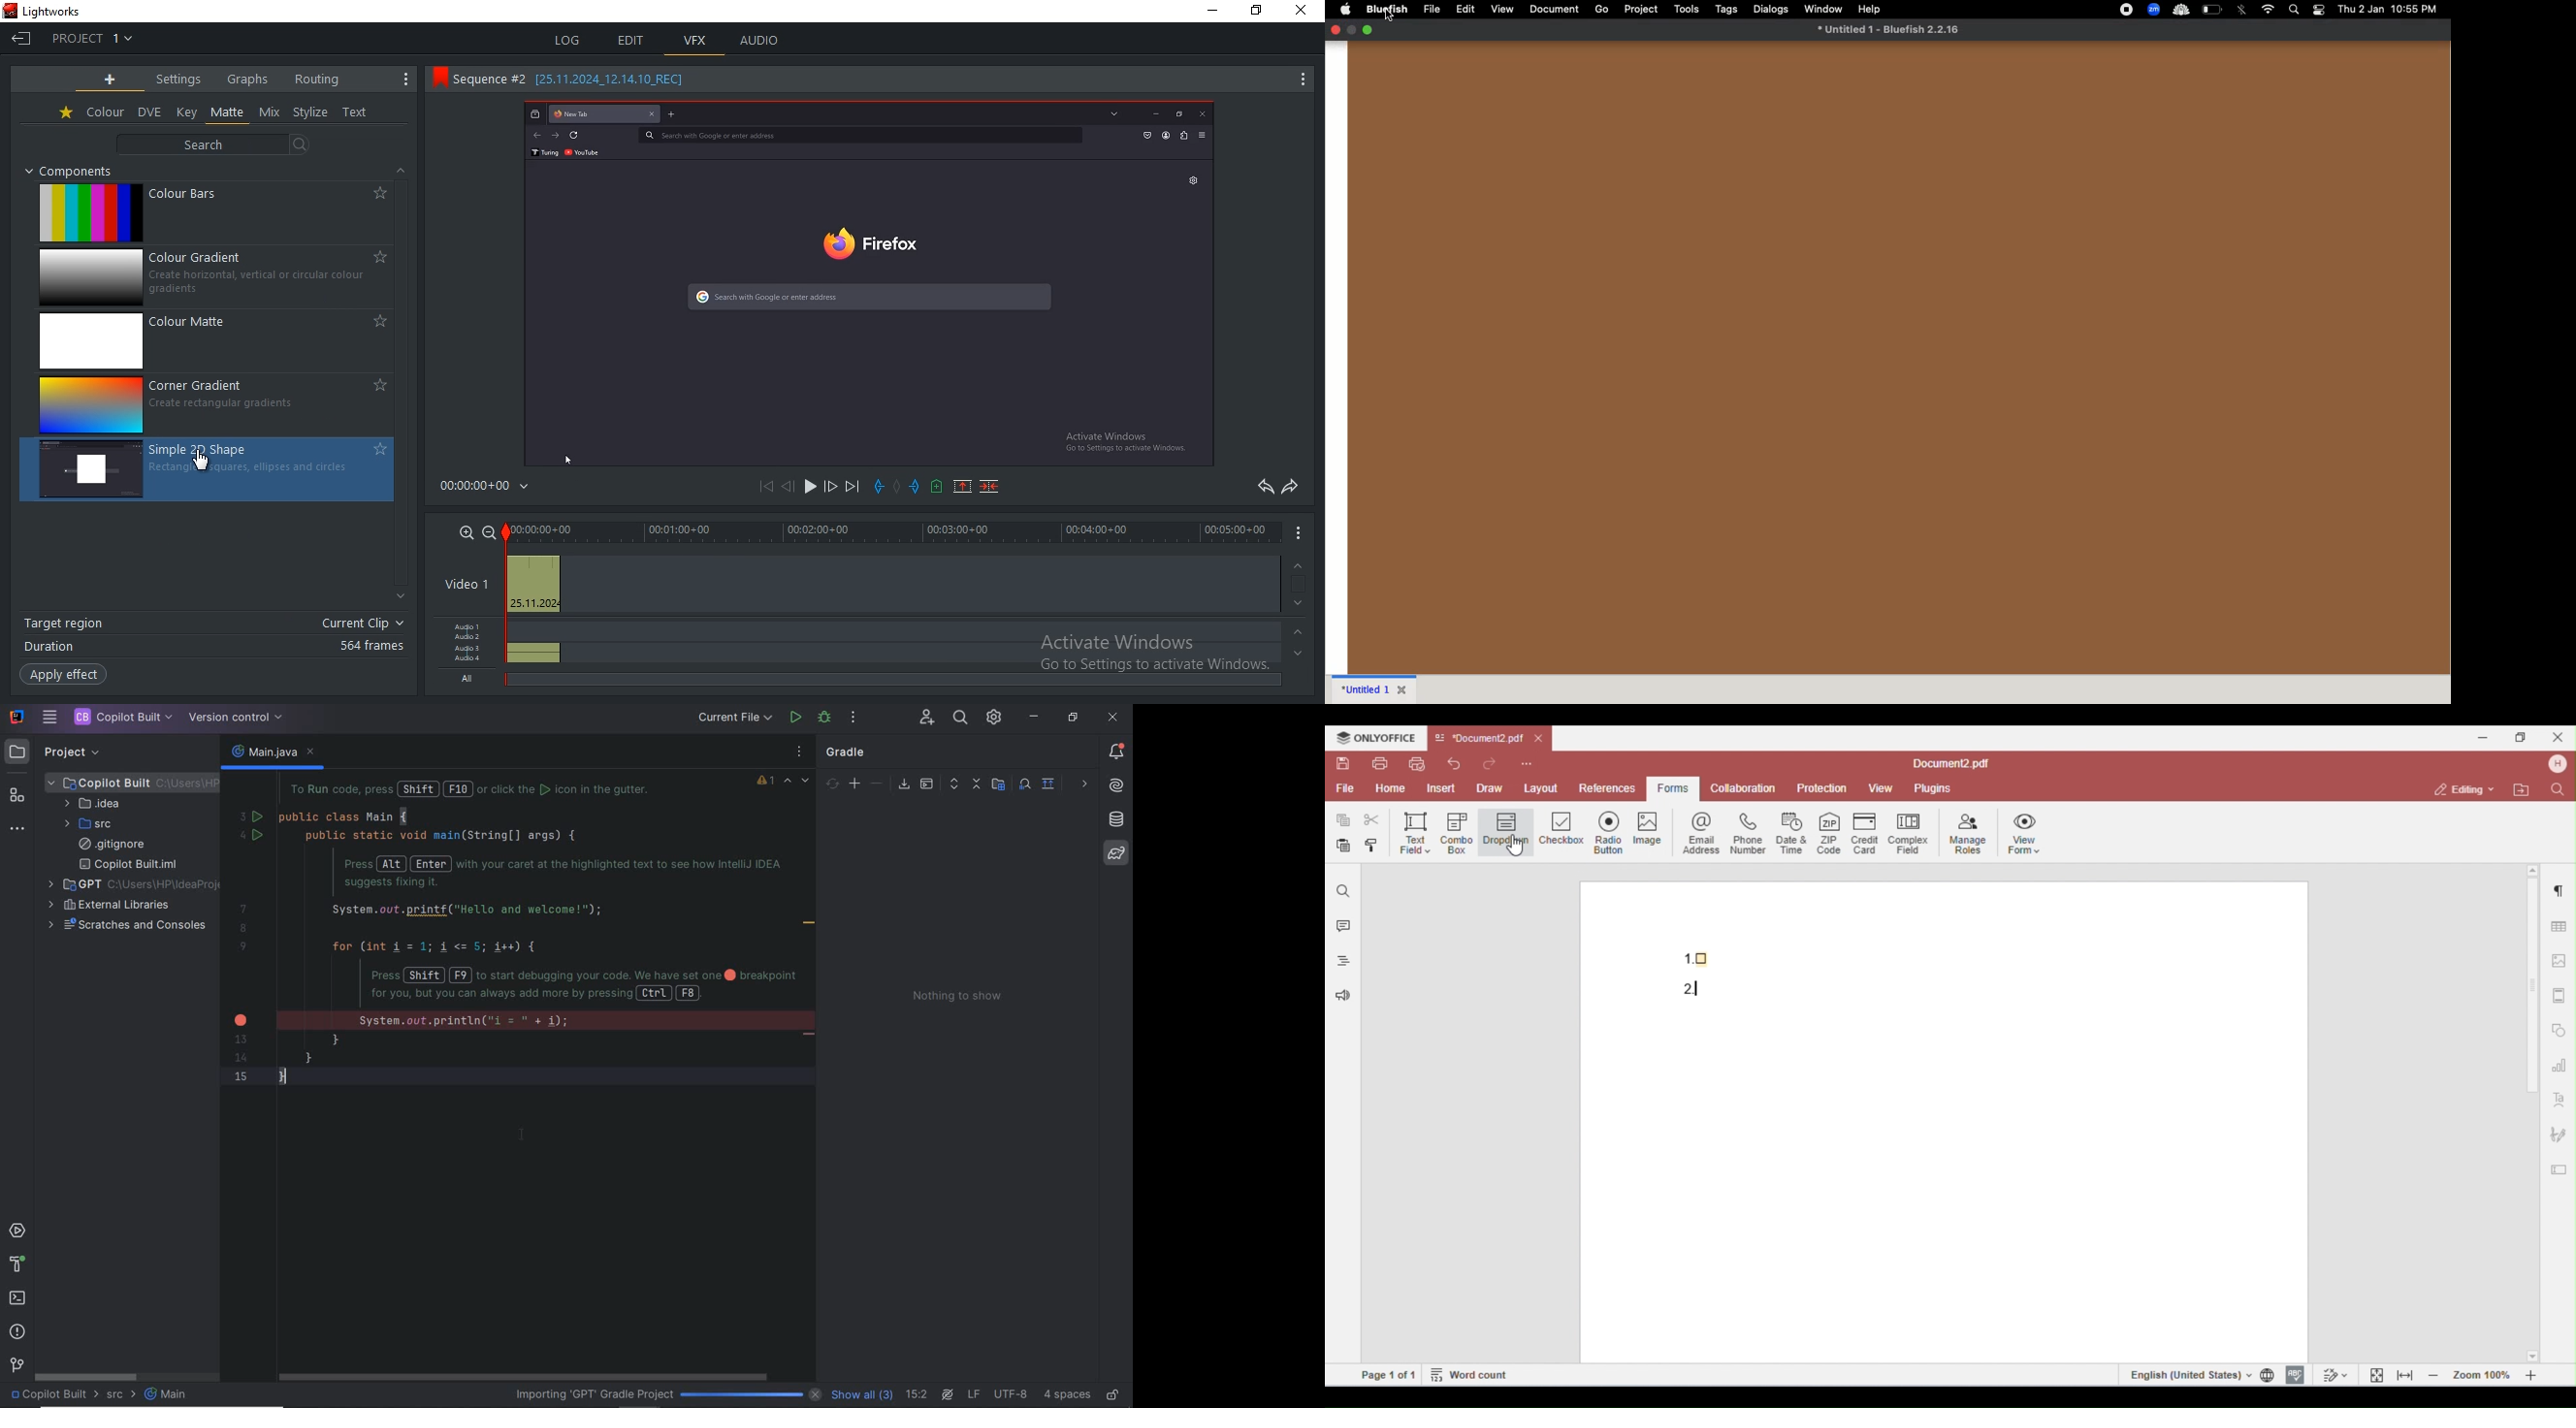 This screenshot has height=1428, width=2576. What do you see at coordinates (1601, 9) in the screenshot?
I see `go` at bounding box center [1601, 9].